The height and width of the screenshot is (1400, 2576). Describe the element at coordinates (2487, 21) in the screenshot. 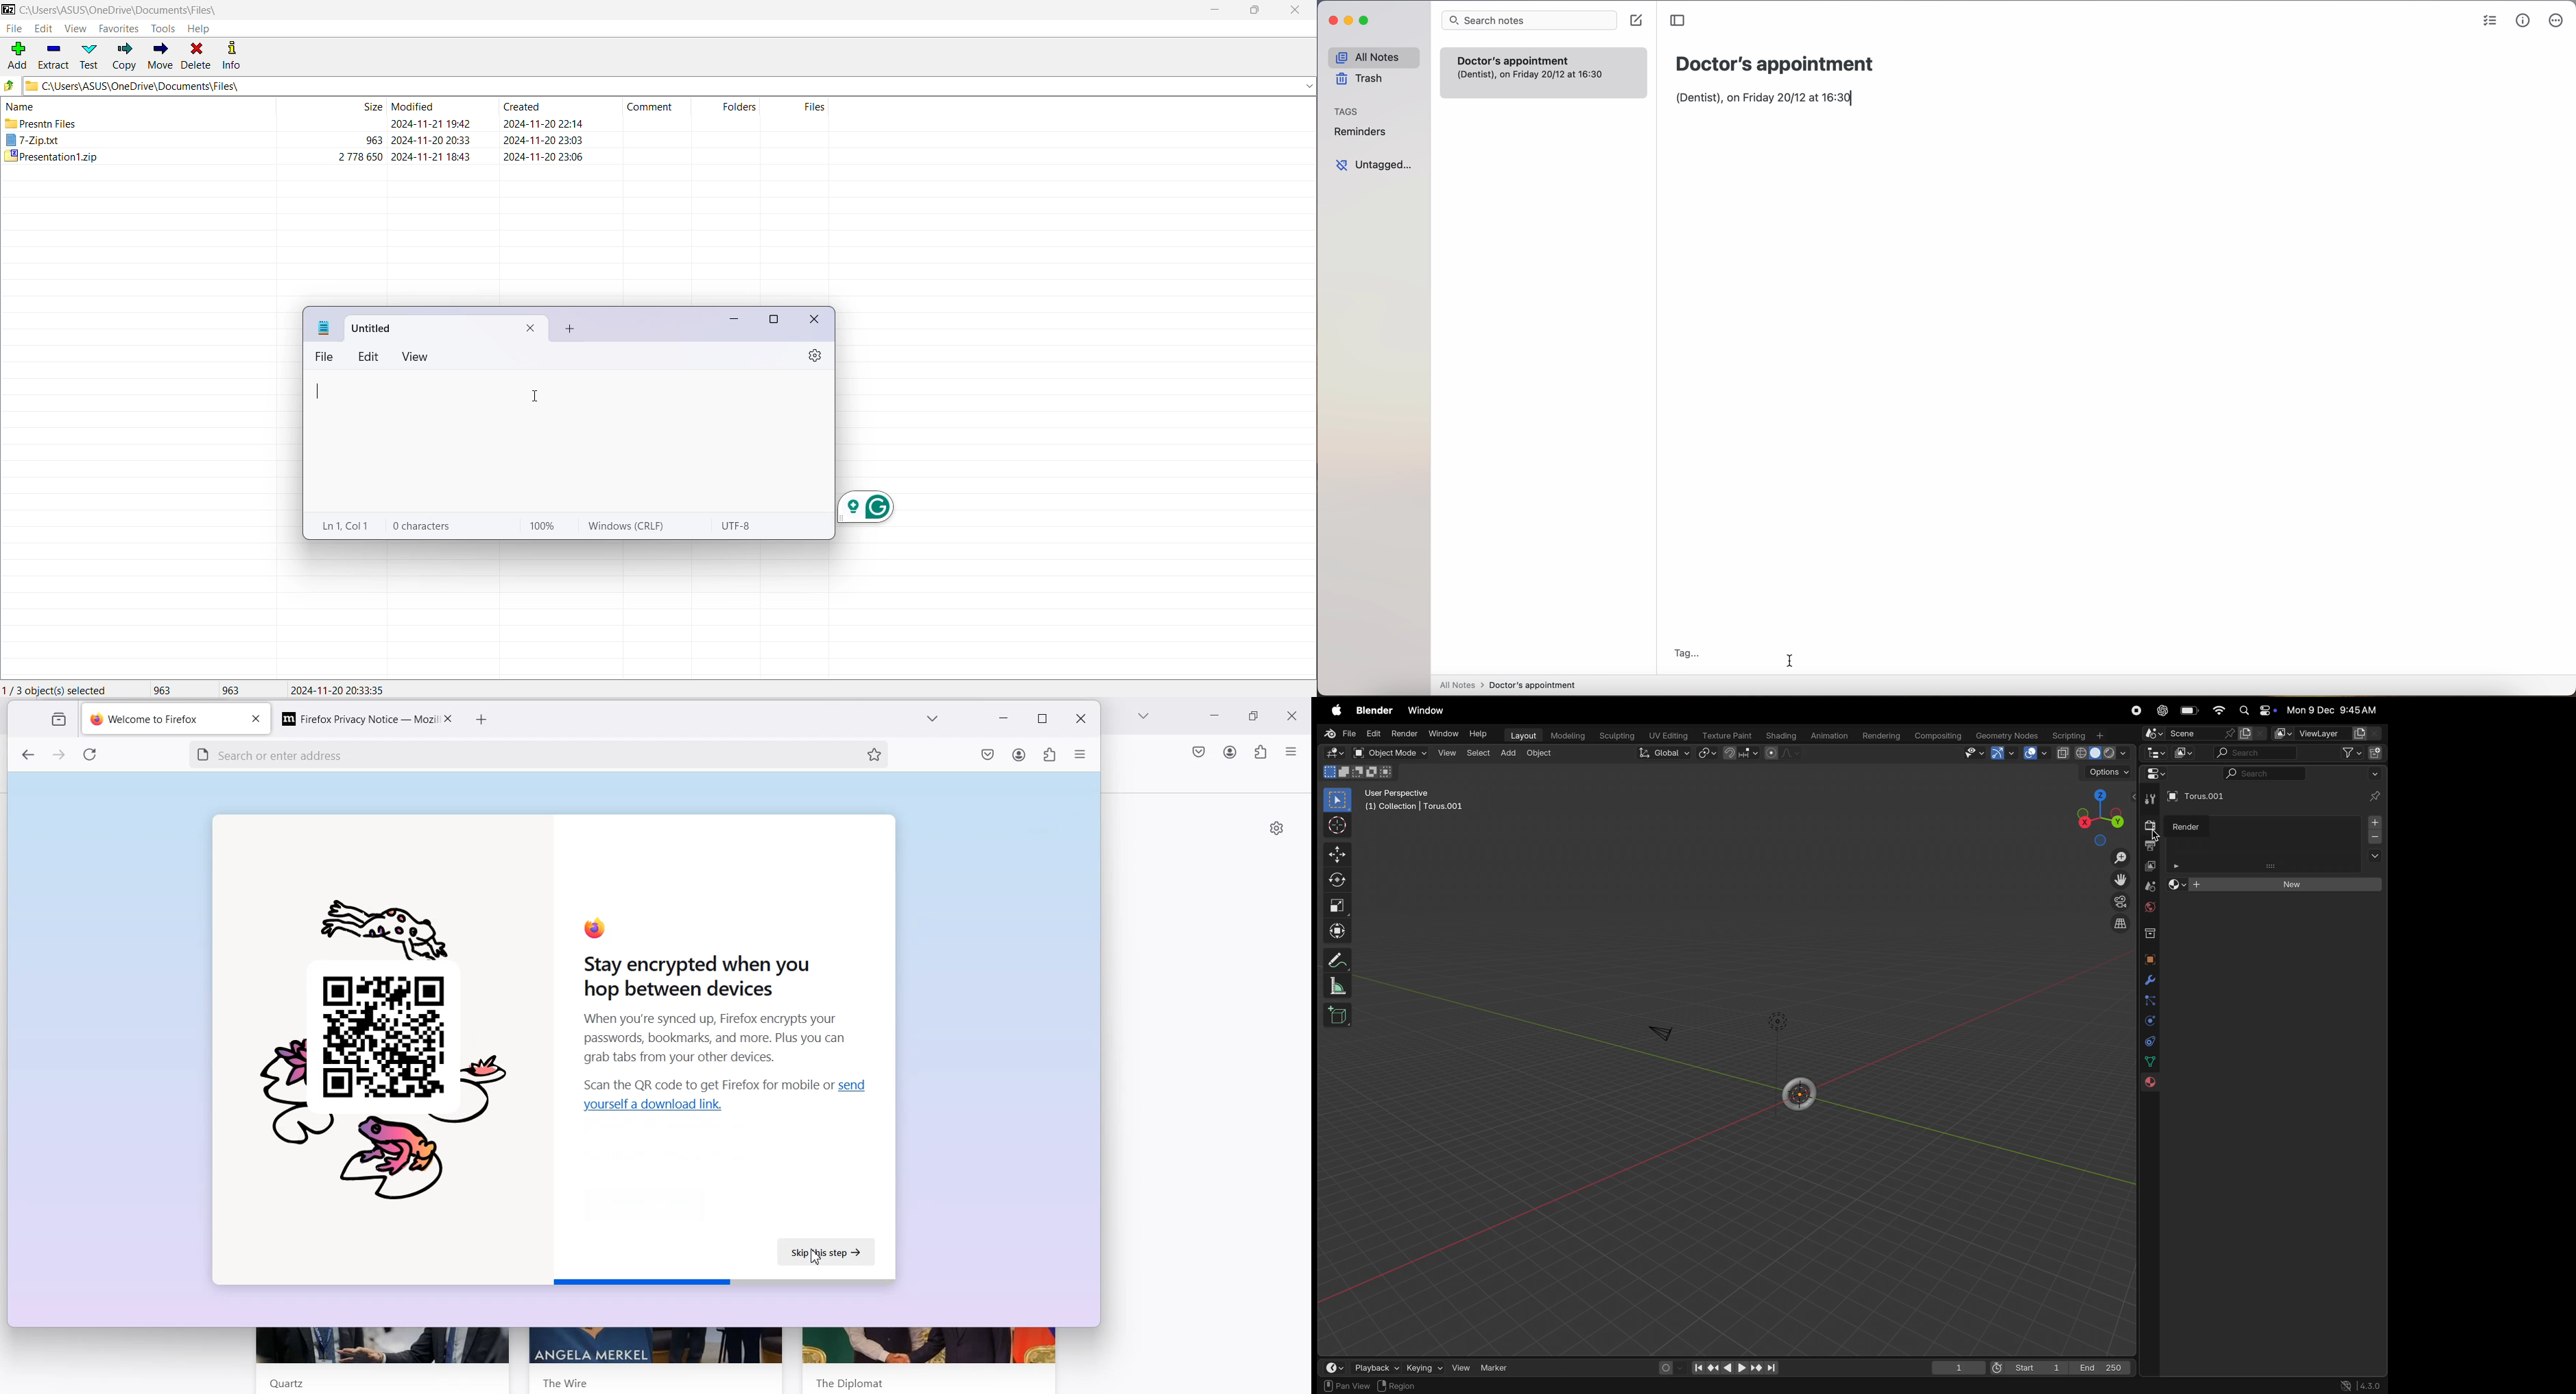

I see `check list` at that location.